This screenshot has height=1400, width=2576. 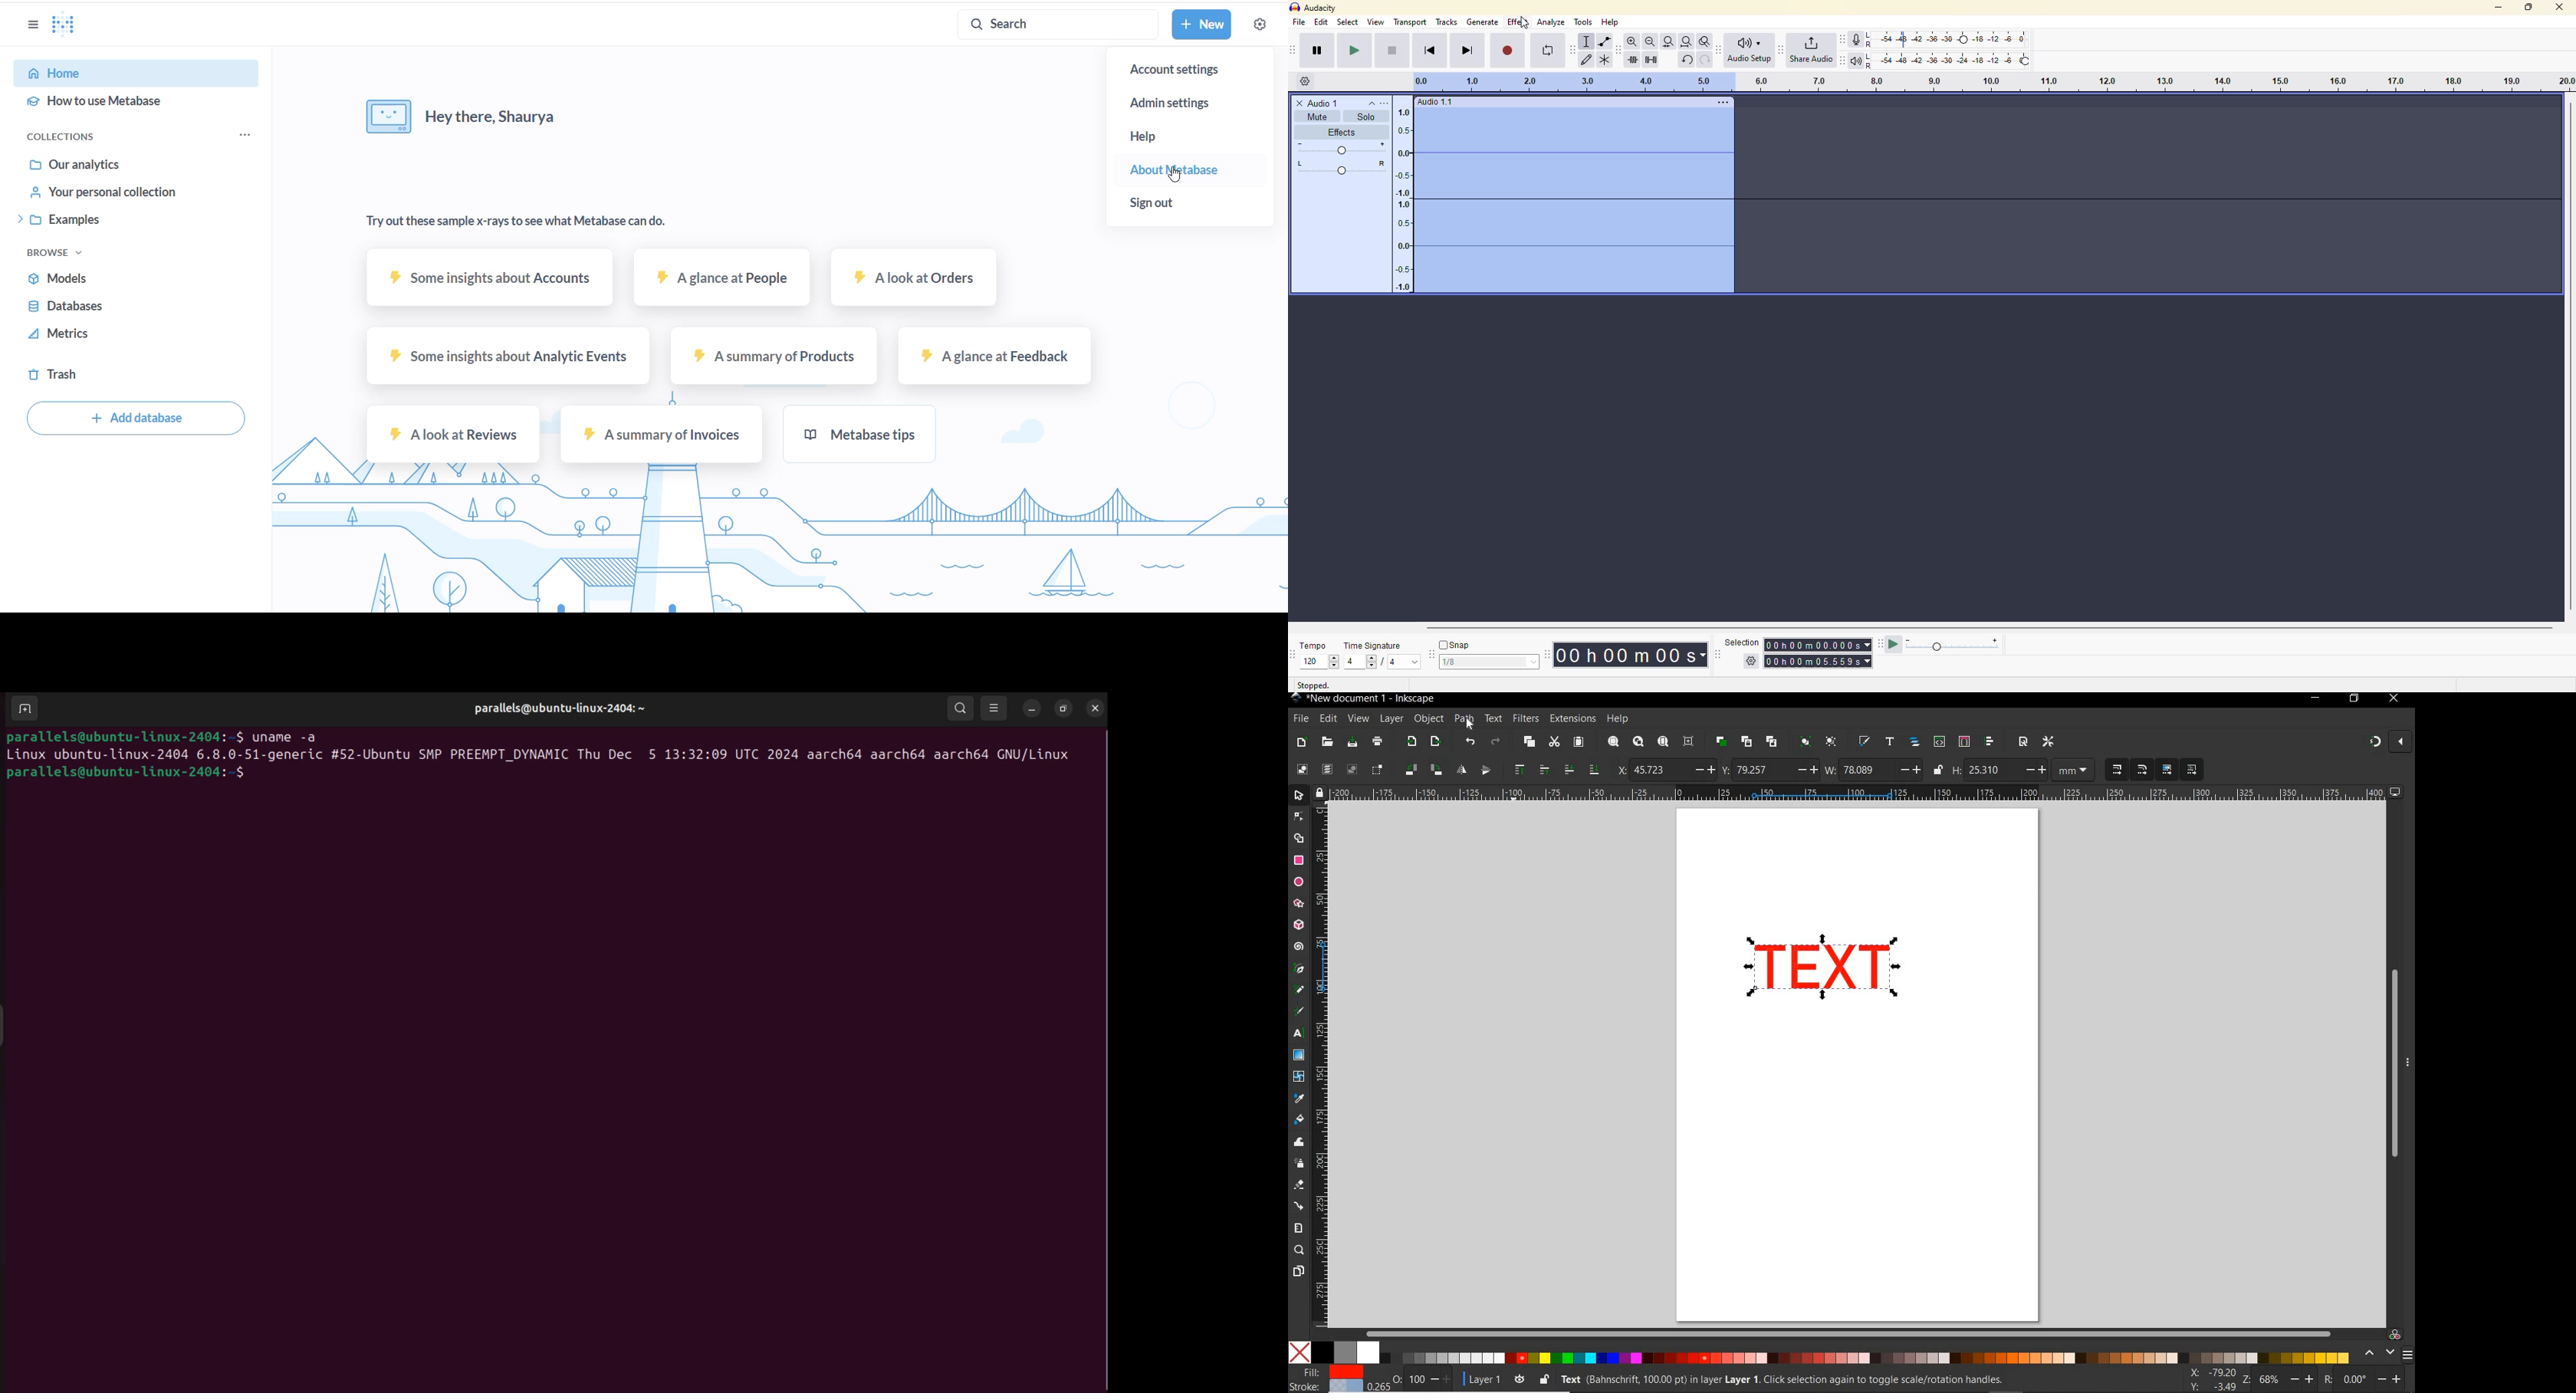 I want to click on GROUP, so click(x=1804, y=741).